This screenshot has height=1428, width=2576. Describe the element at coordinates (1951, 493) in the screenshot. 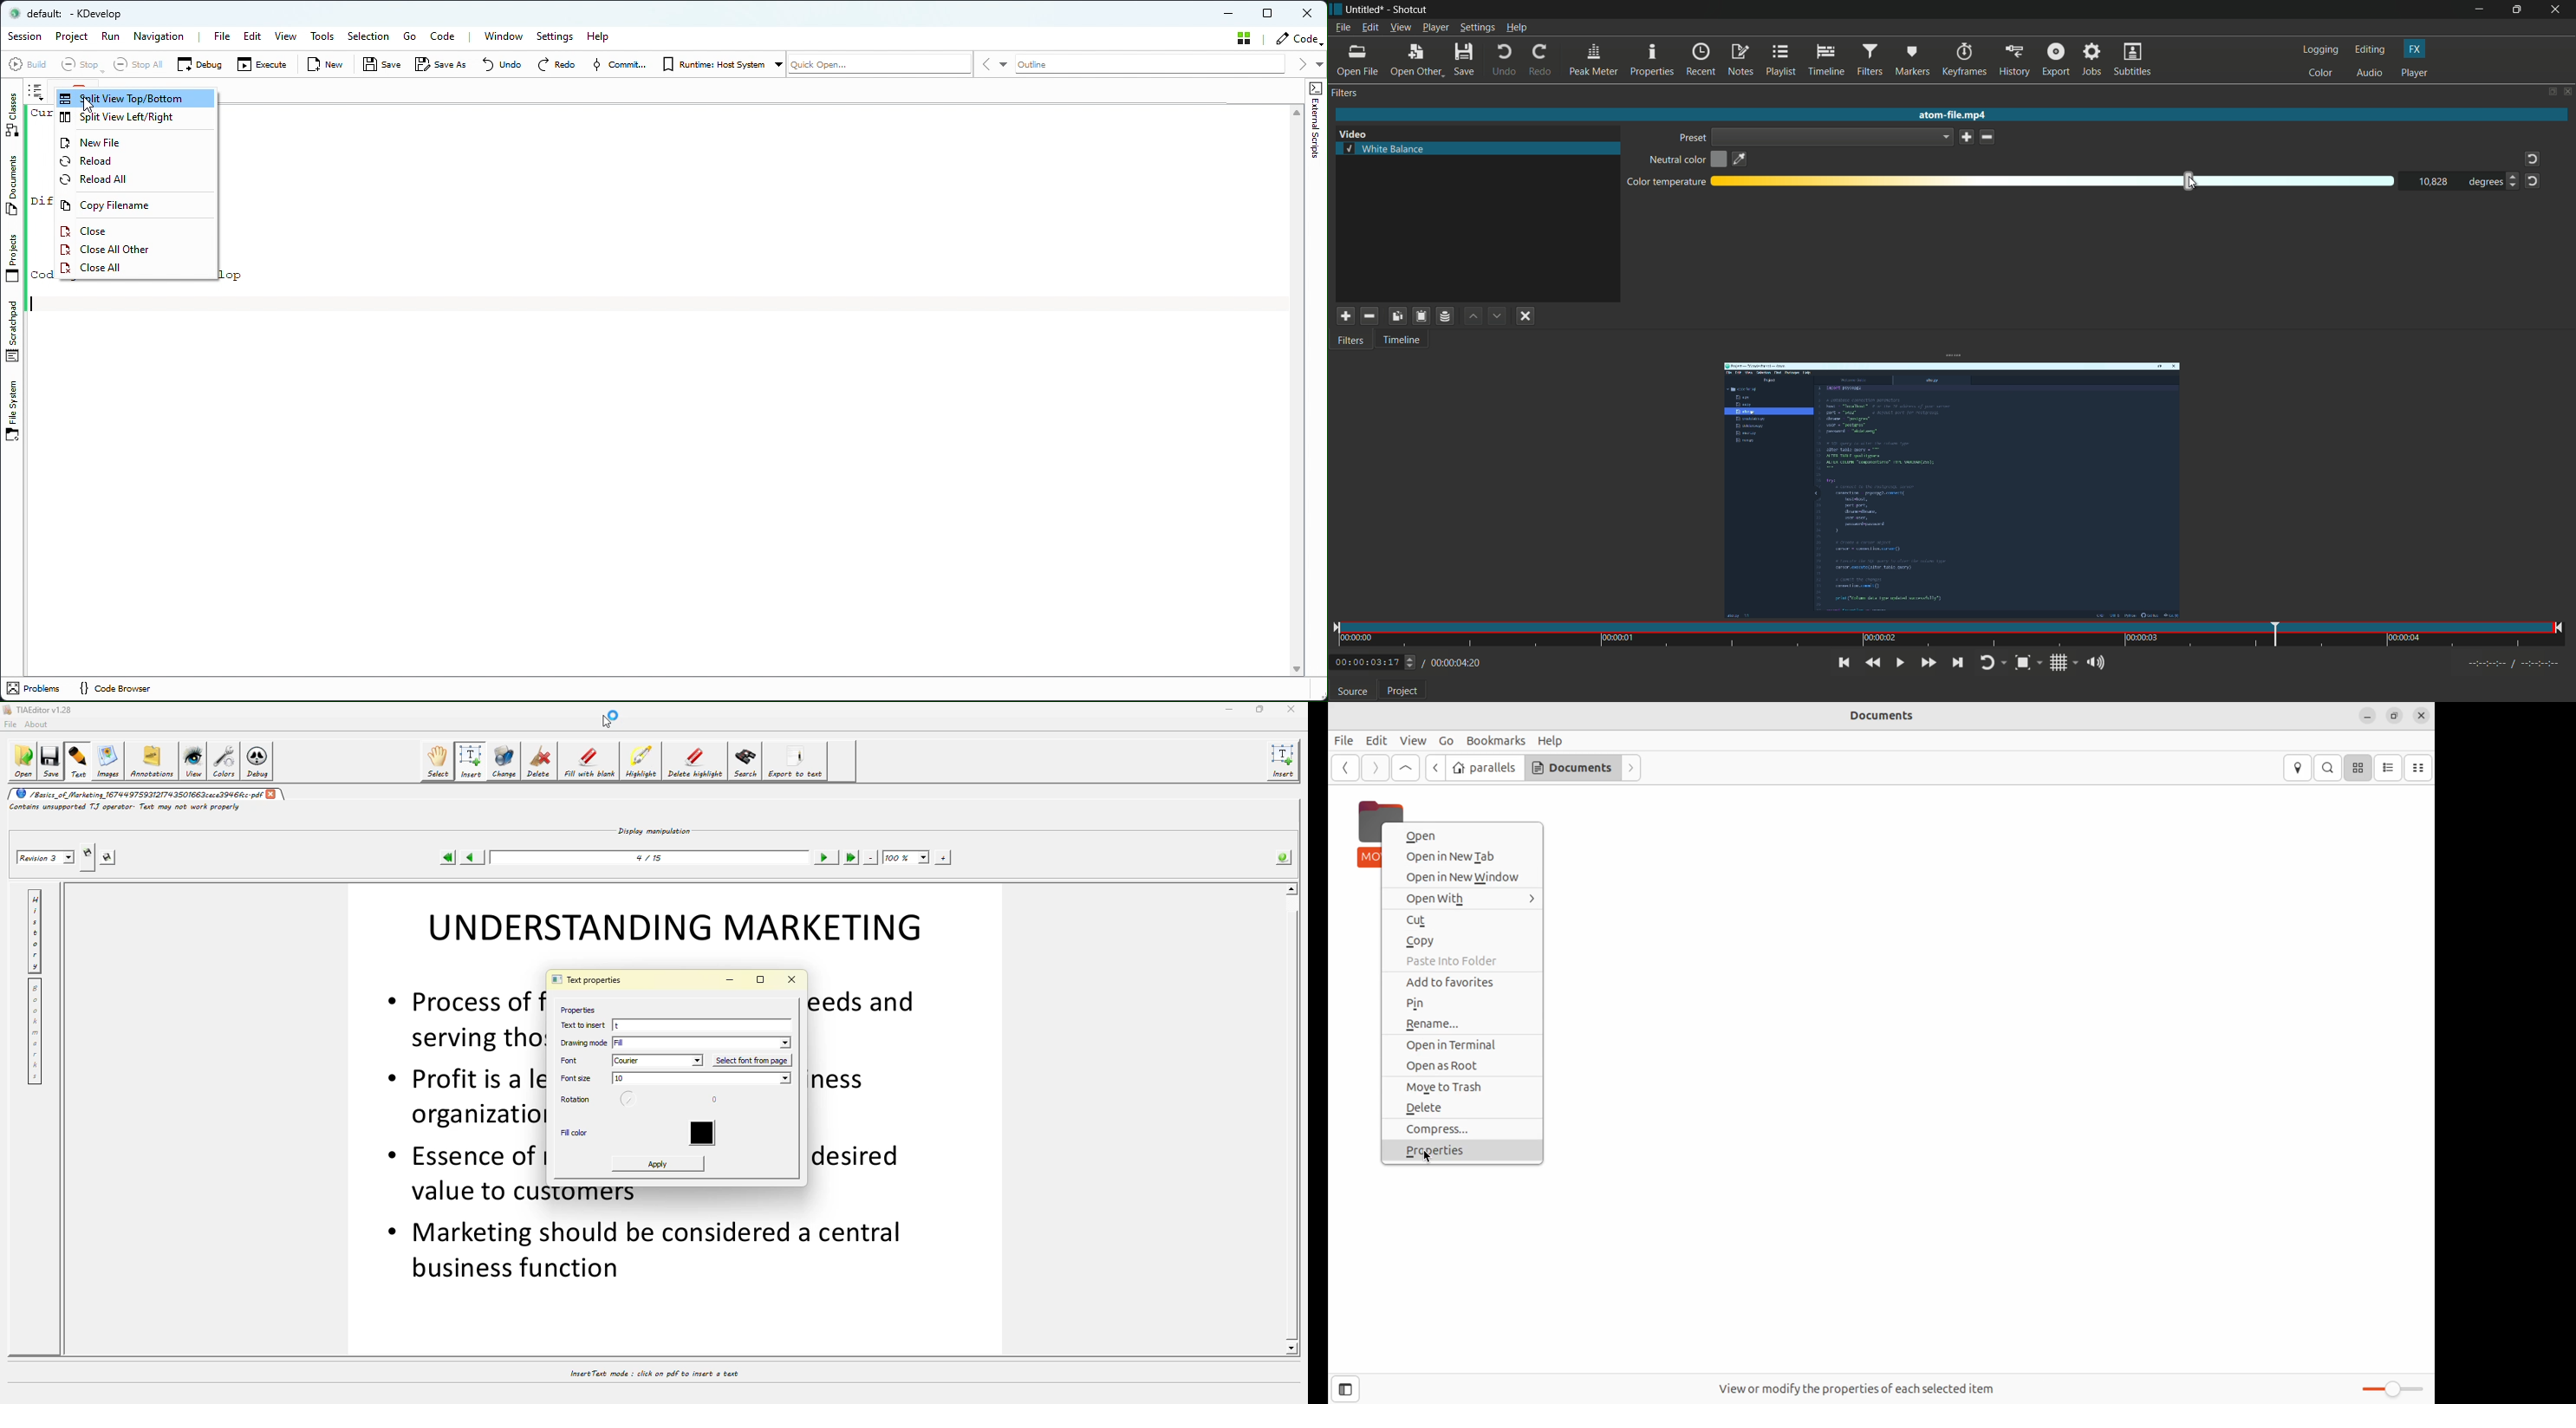

I see `filter applied to the imported video` at that location.